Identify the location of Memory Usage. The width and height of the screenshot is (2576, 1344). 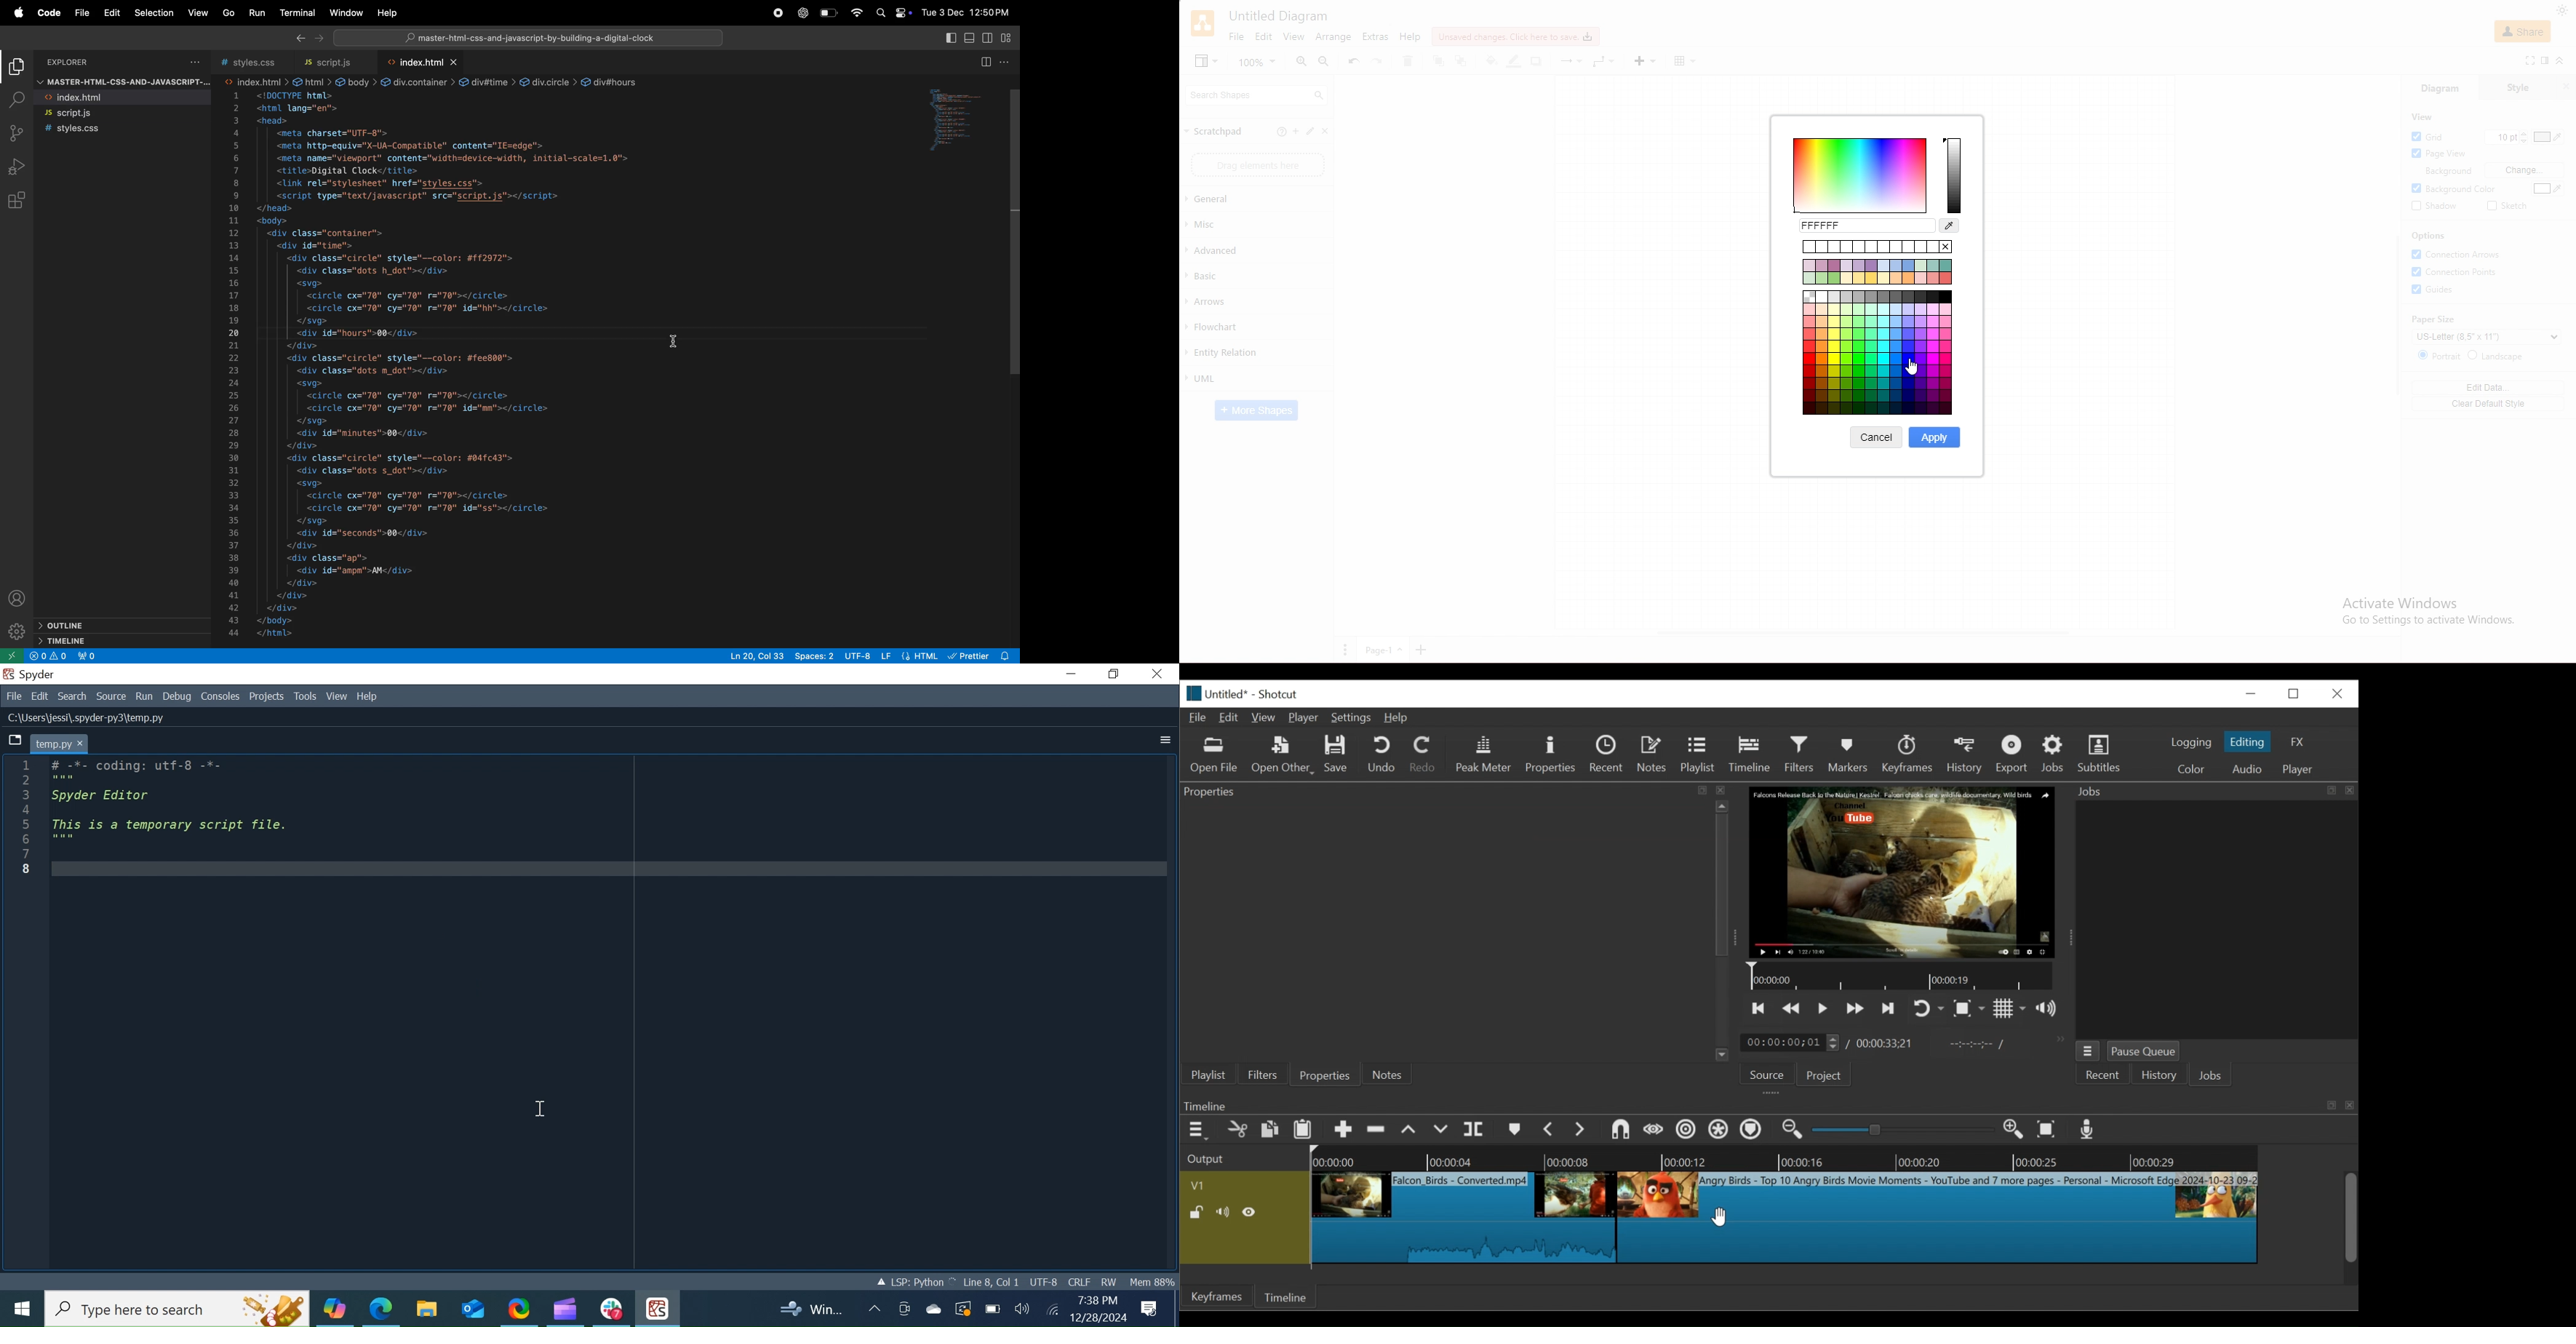
(1151, 1280).